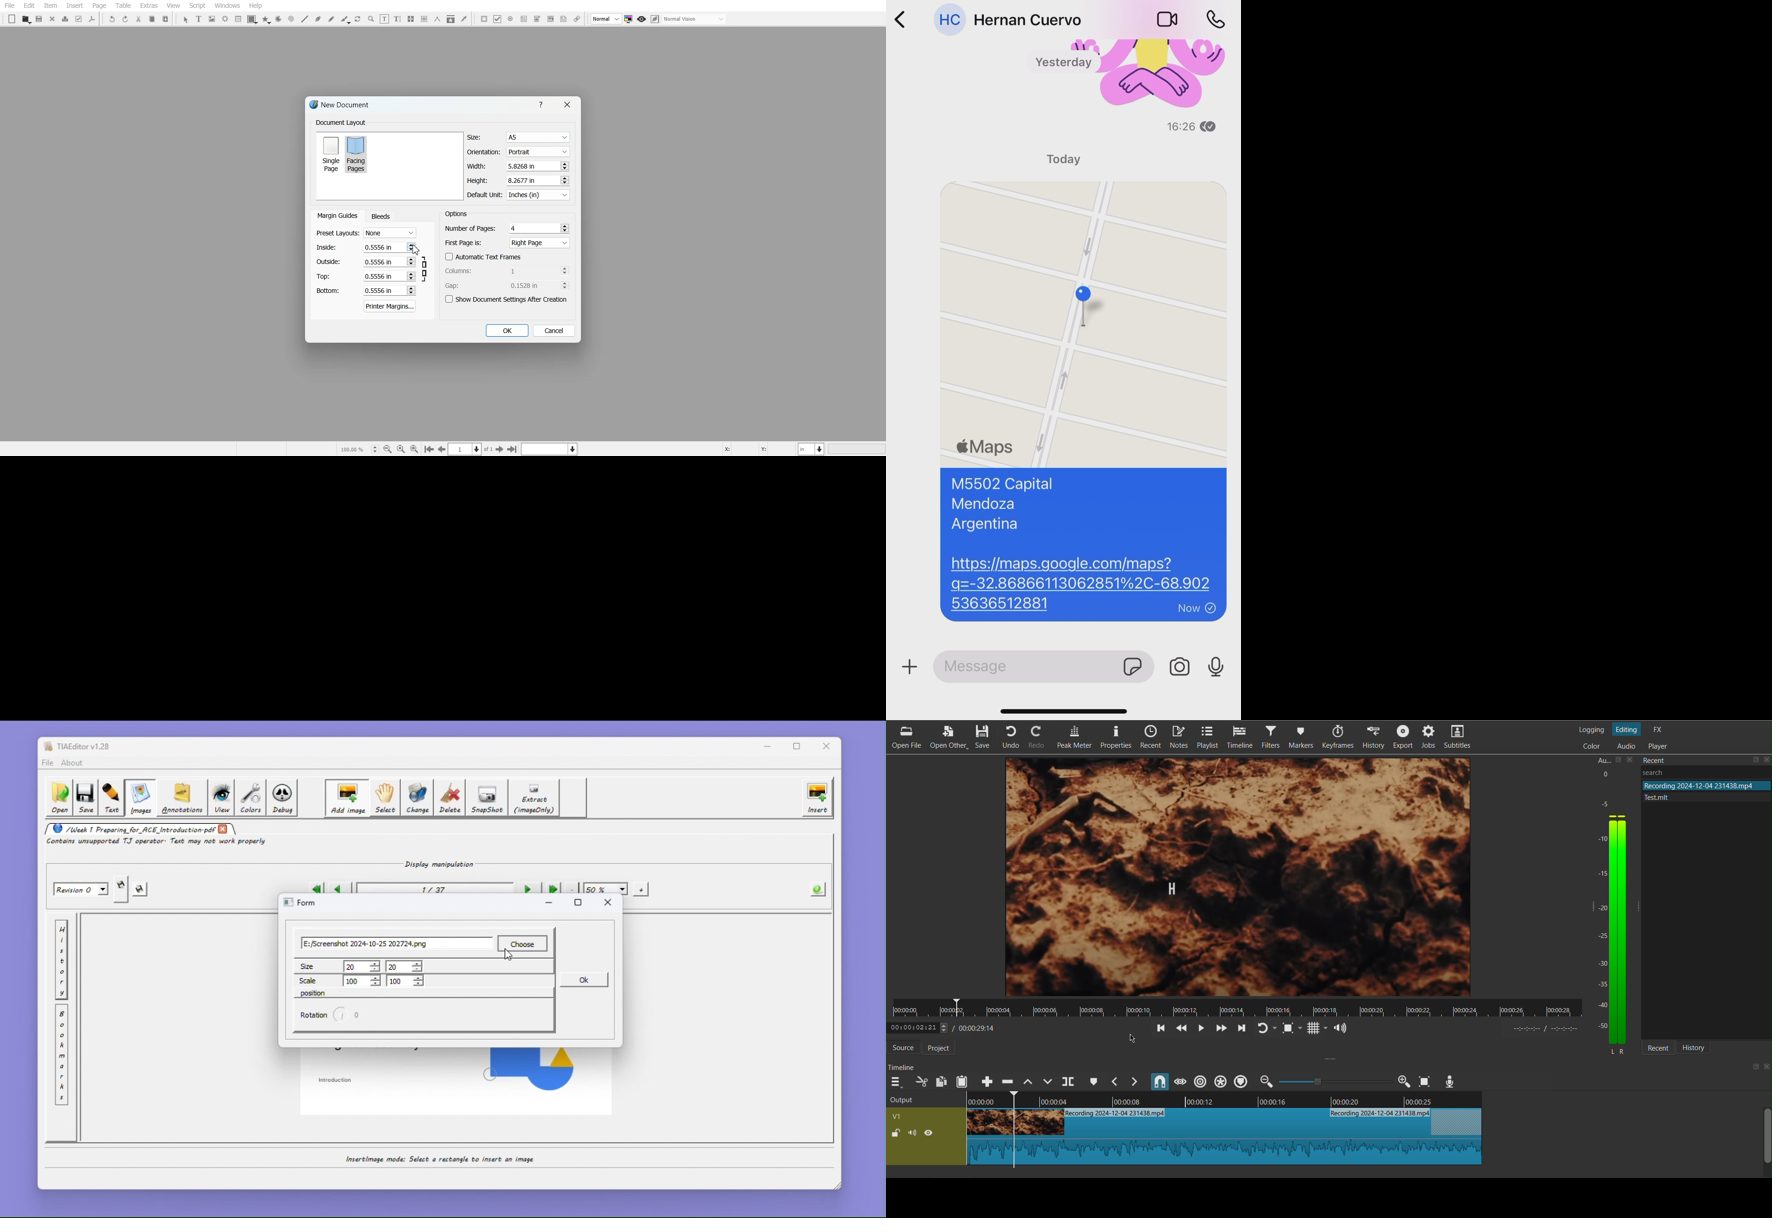 The height and width of the screenshot is (1232, 1792). Describe the element at coordinates (1590, 745) in the screenshot. I see `Color` at that location.